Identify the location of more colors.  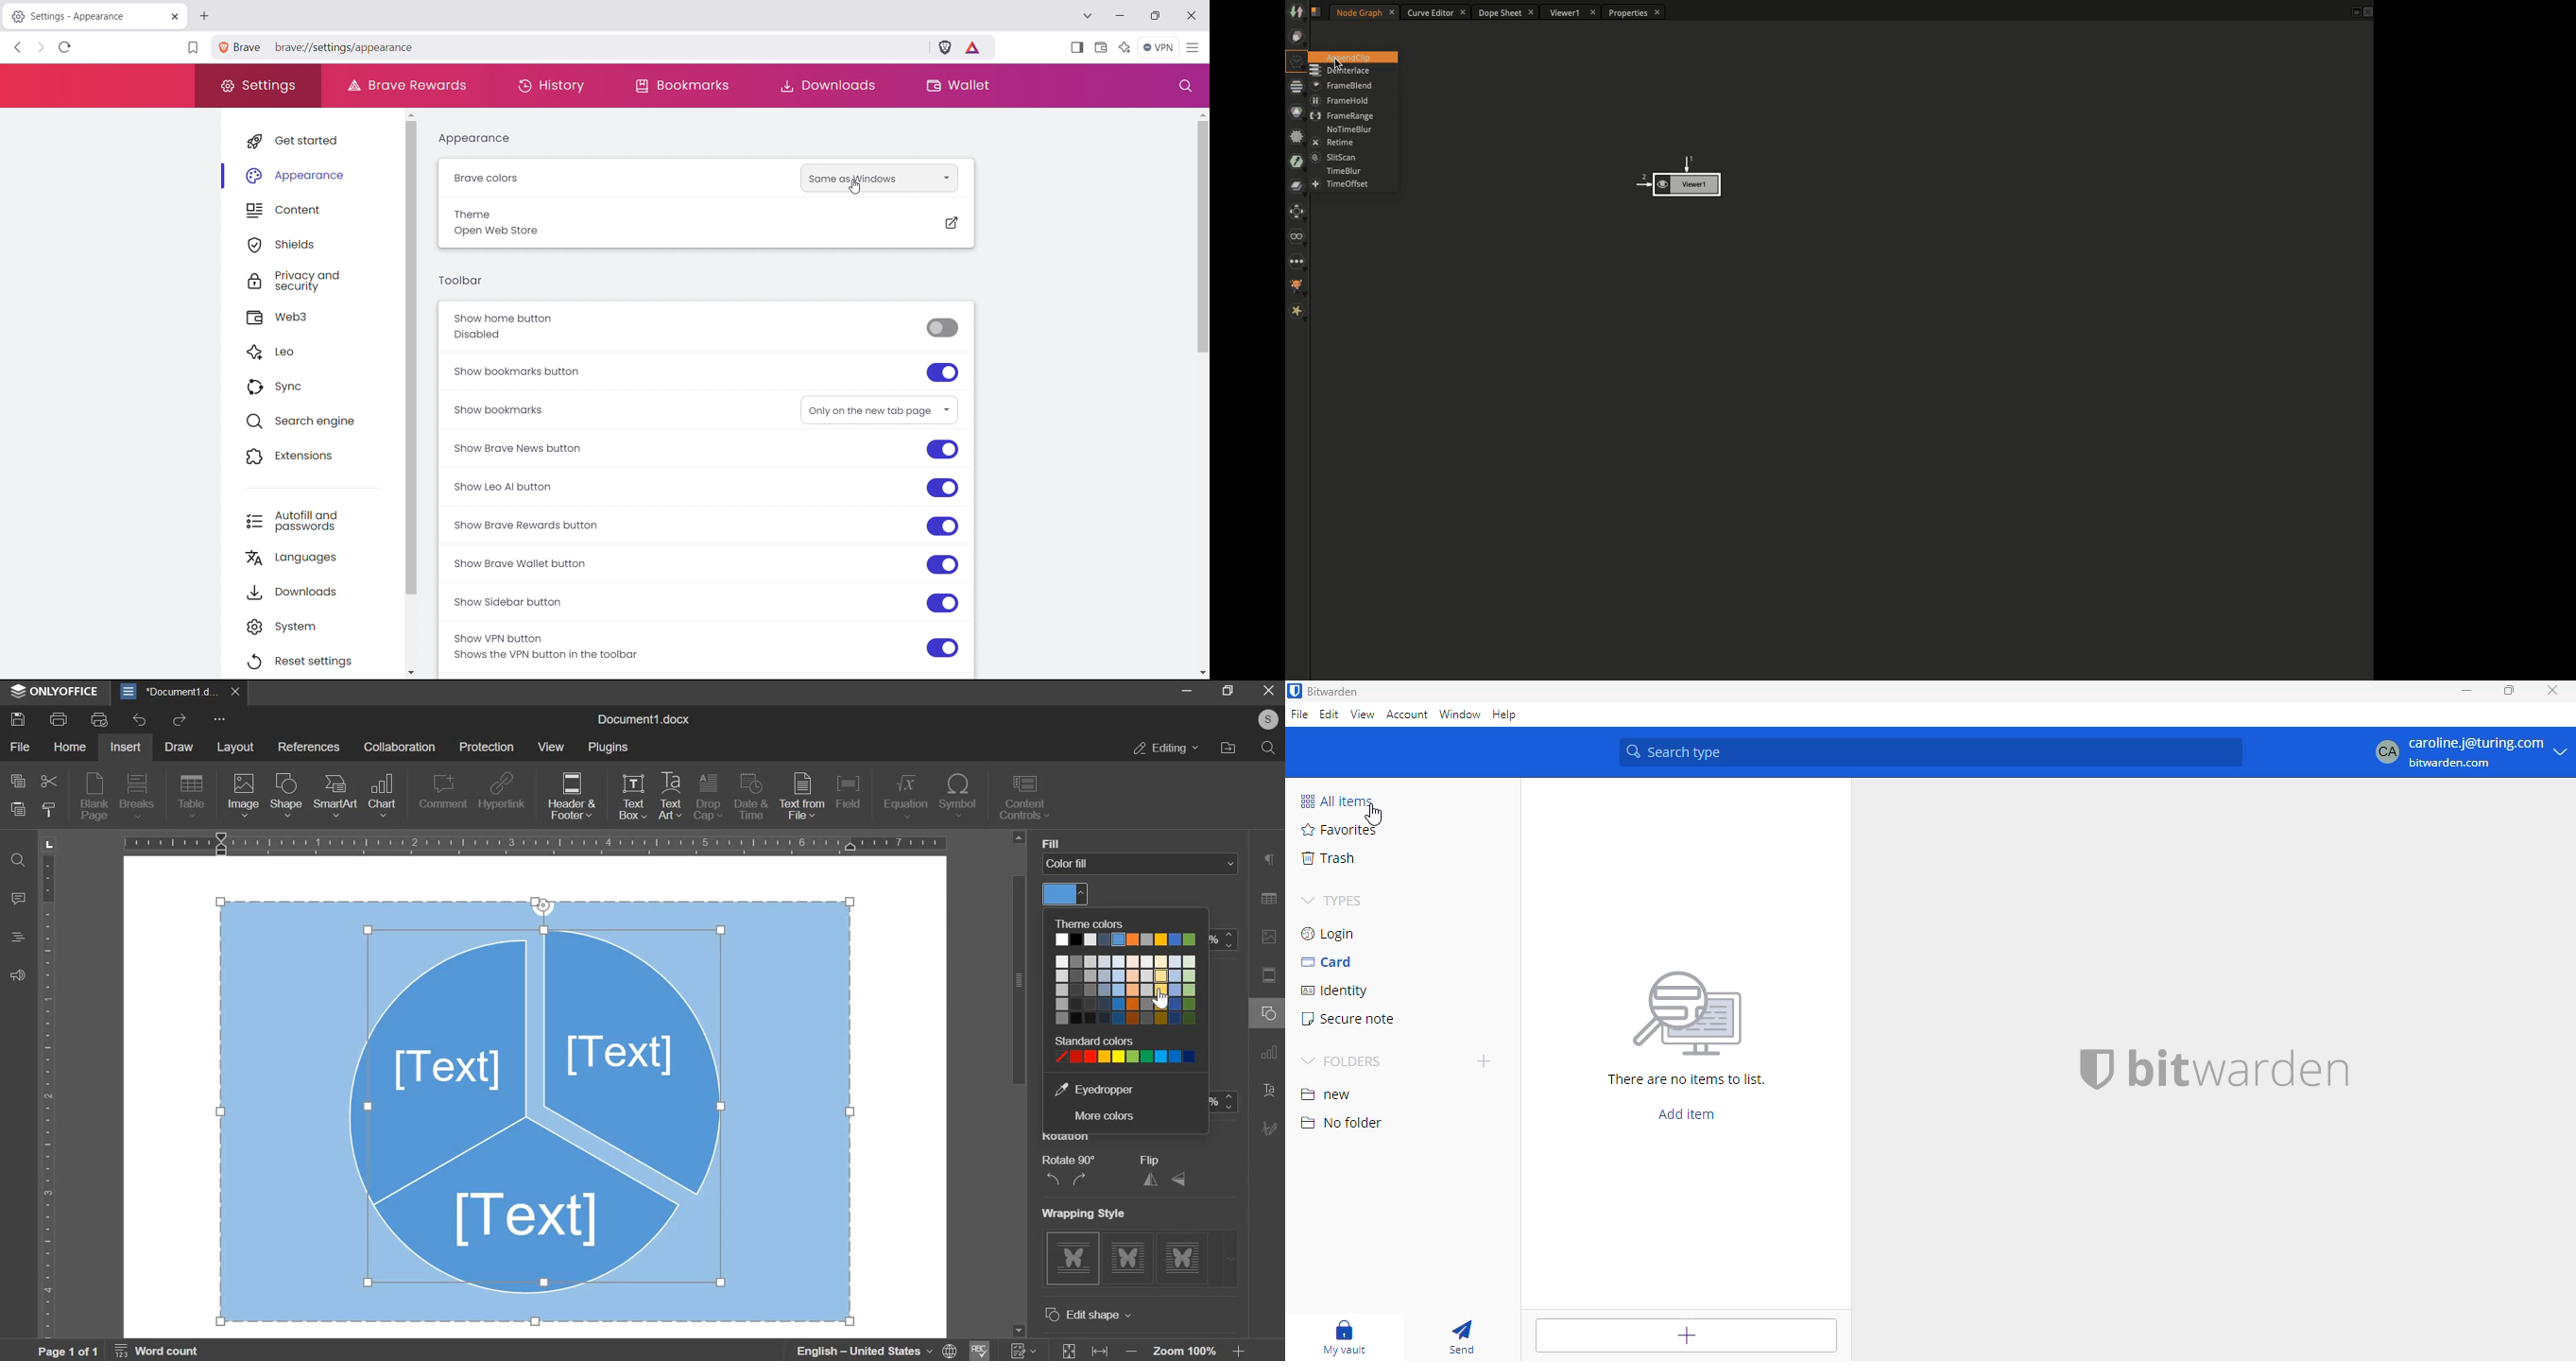
(1107, 1116).